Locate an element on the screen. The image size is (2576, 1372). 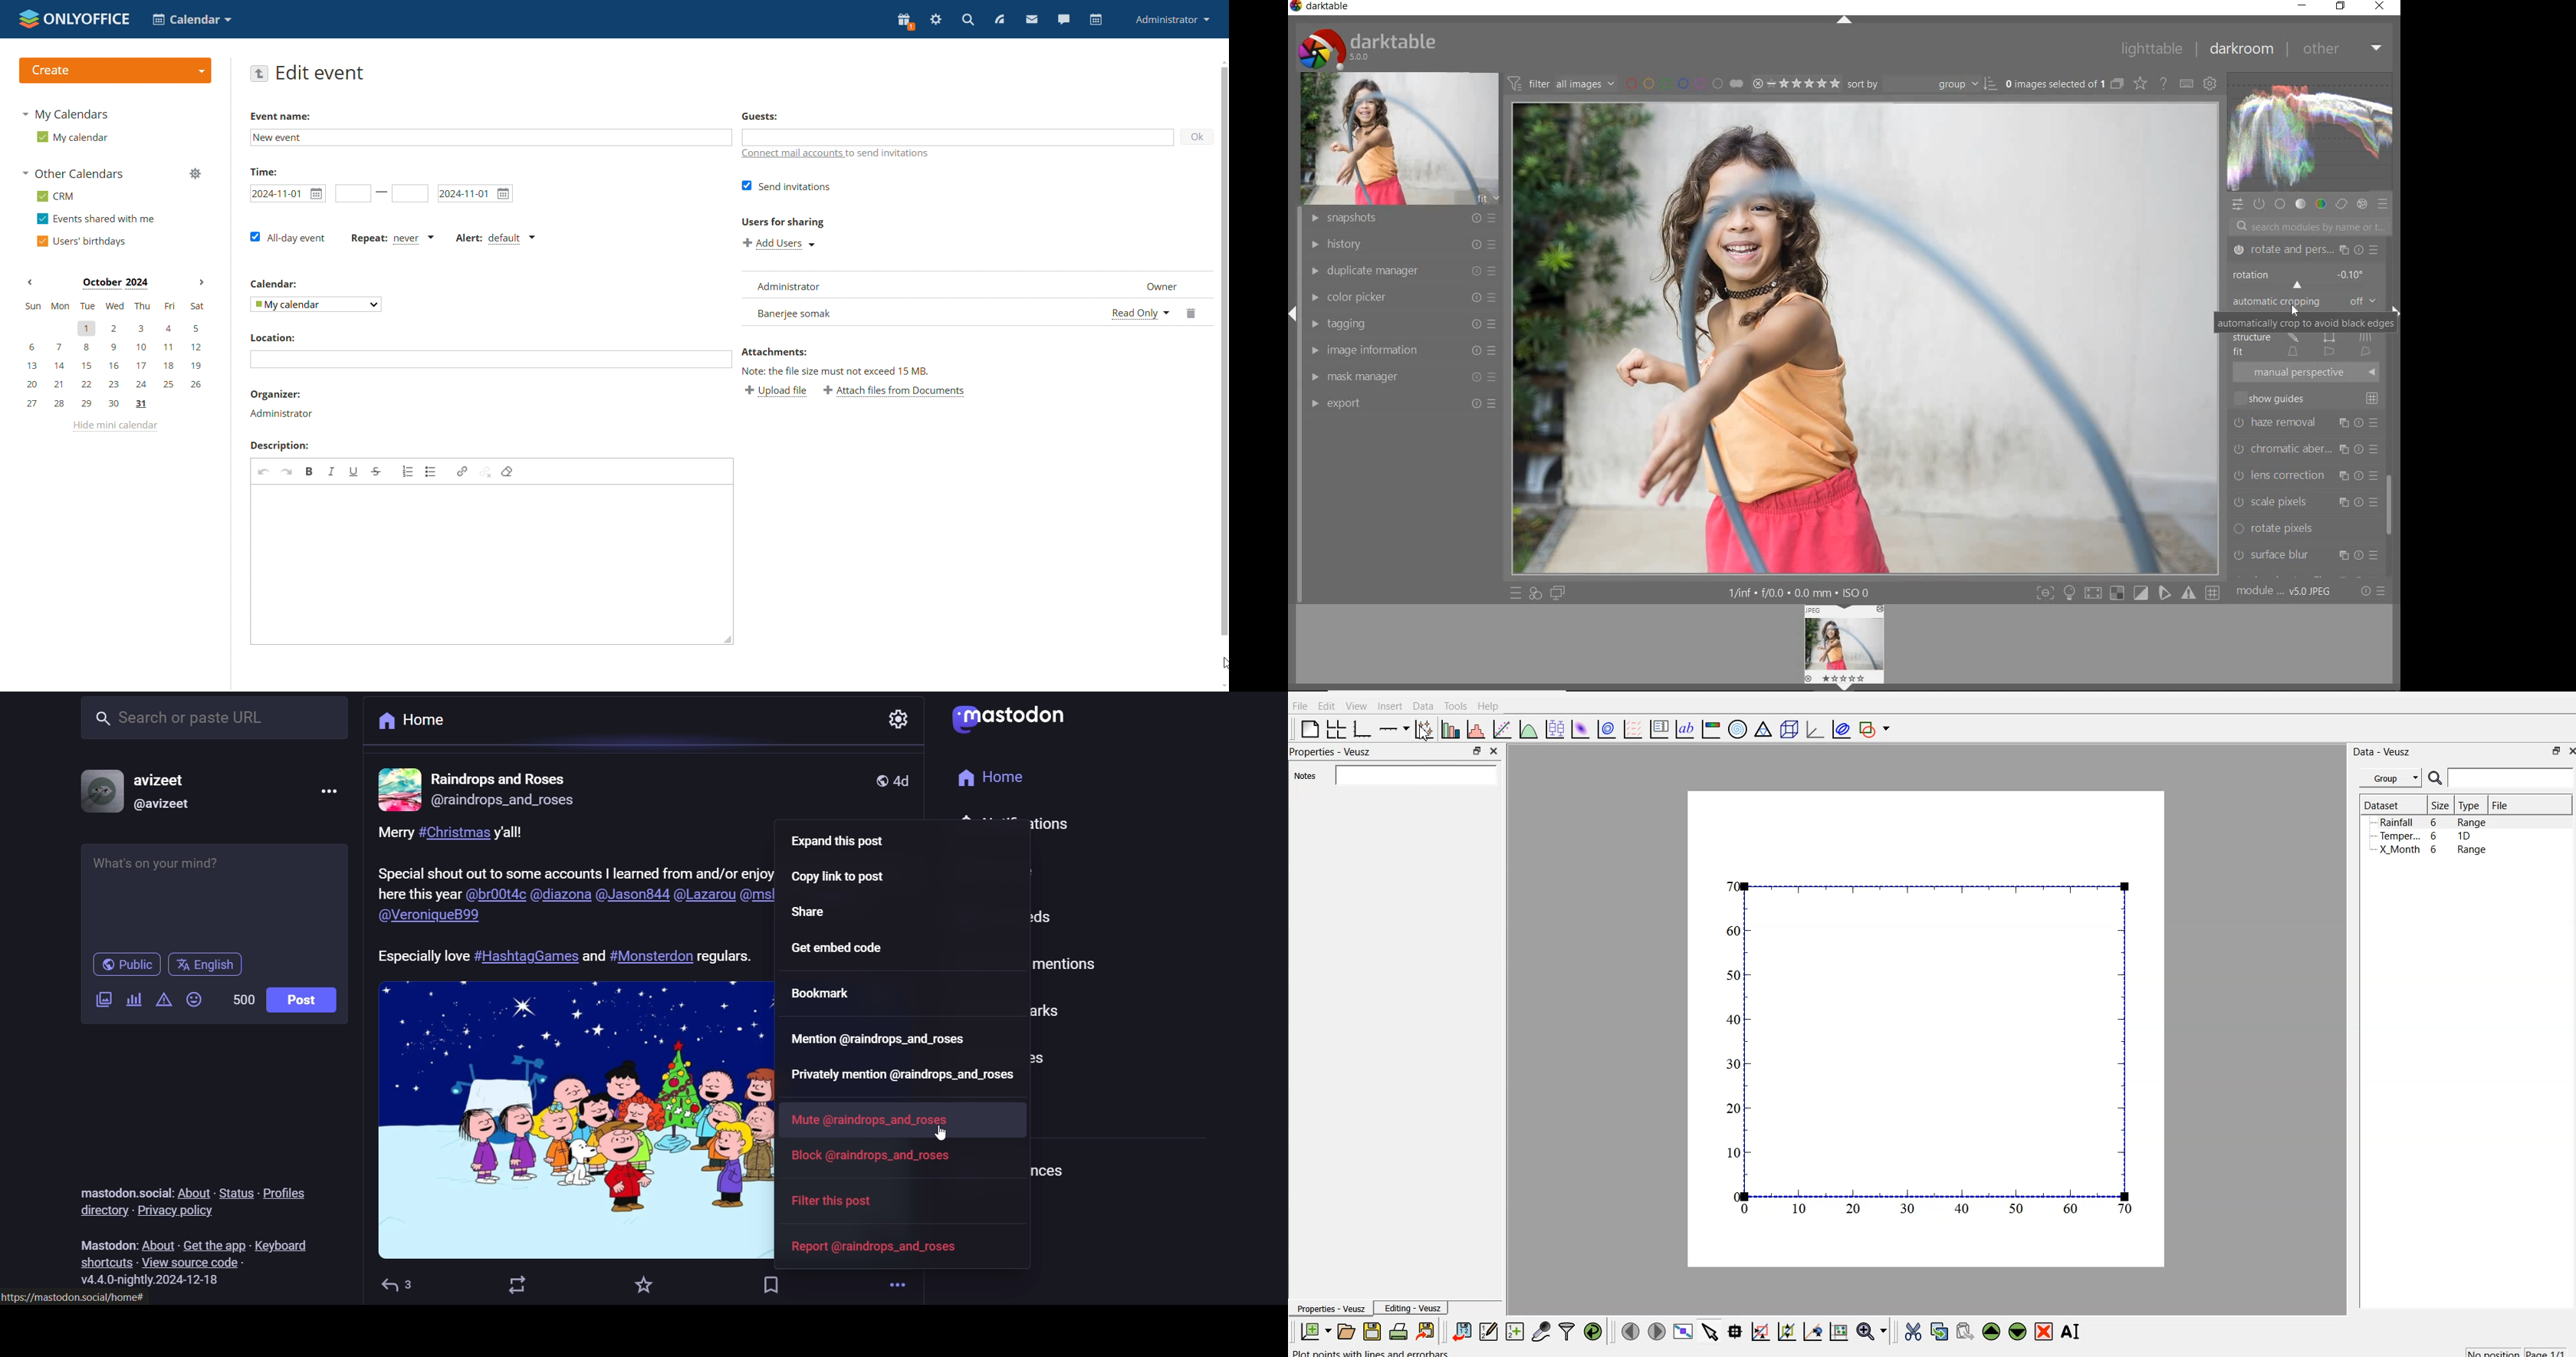
Help is located at coordinates (1488, 706).